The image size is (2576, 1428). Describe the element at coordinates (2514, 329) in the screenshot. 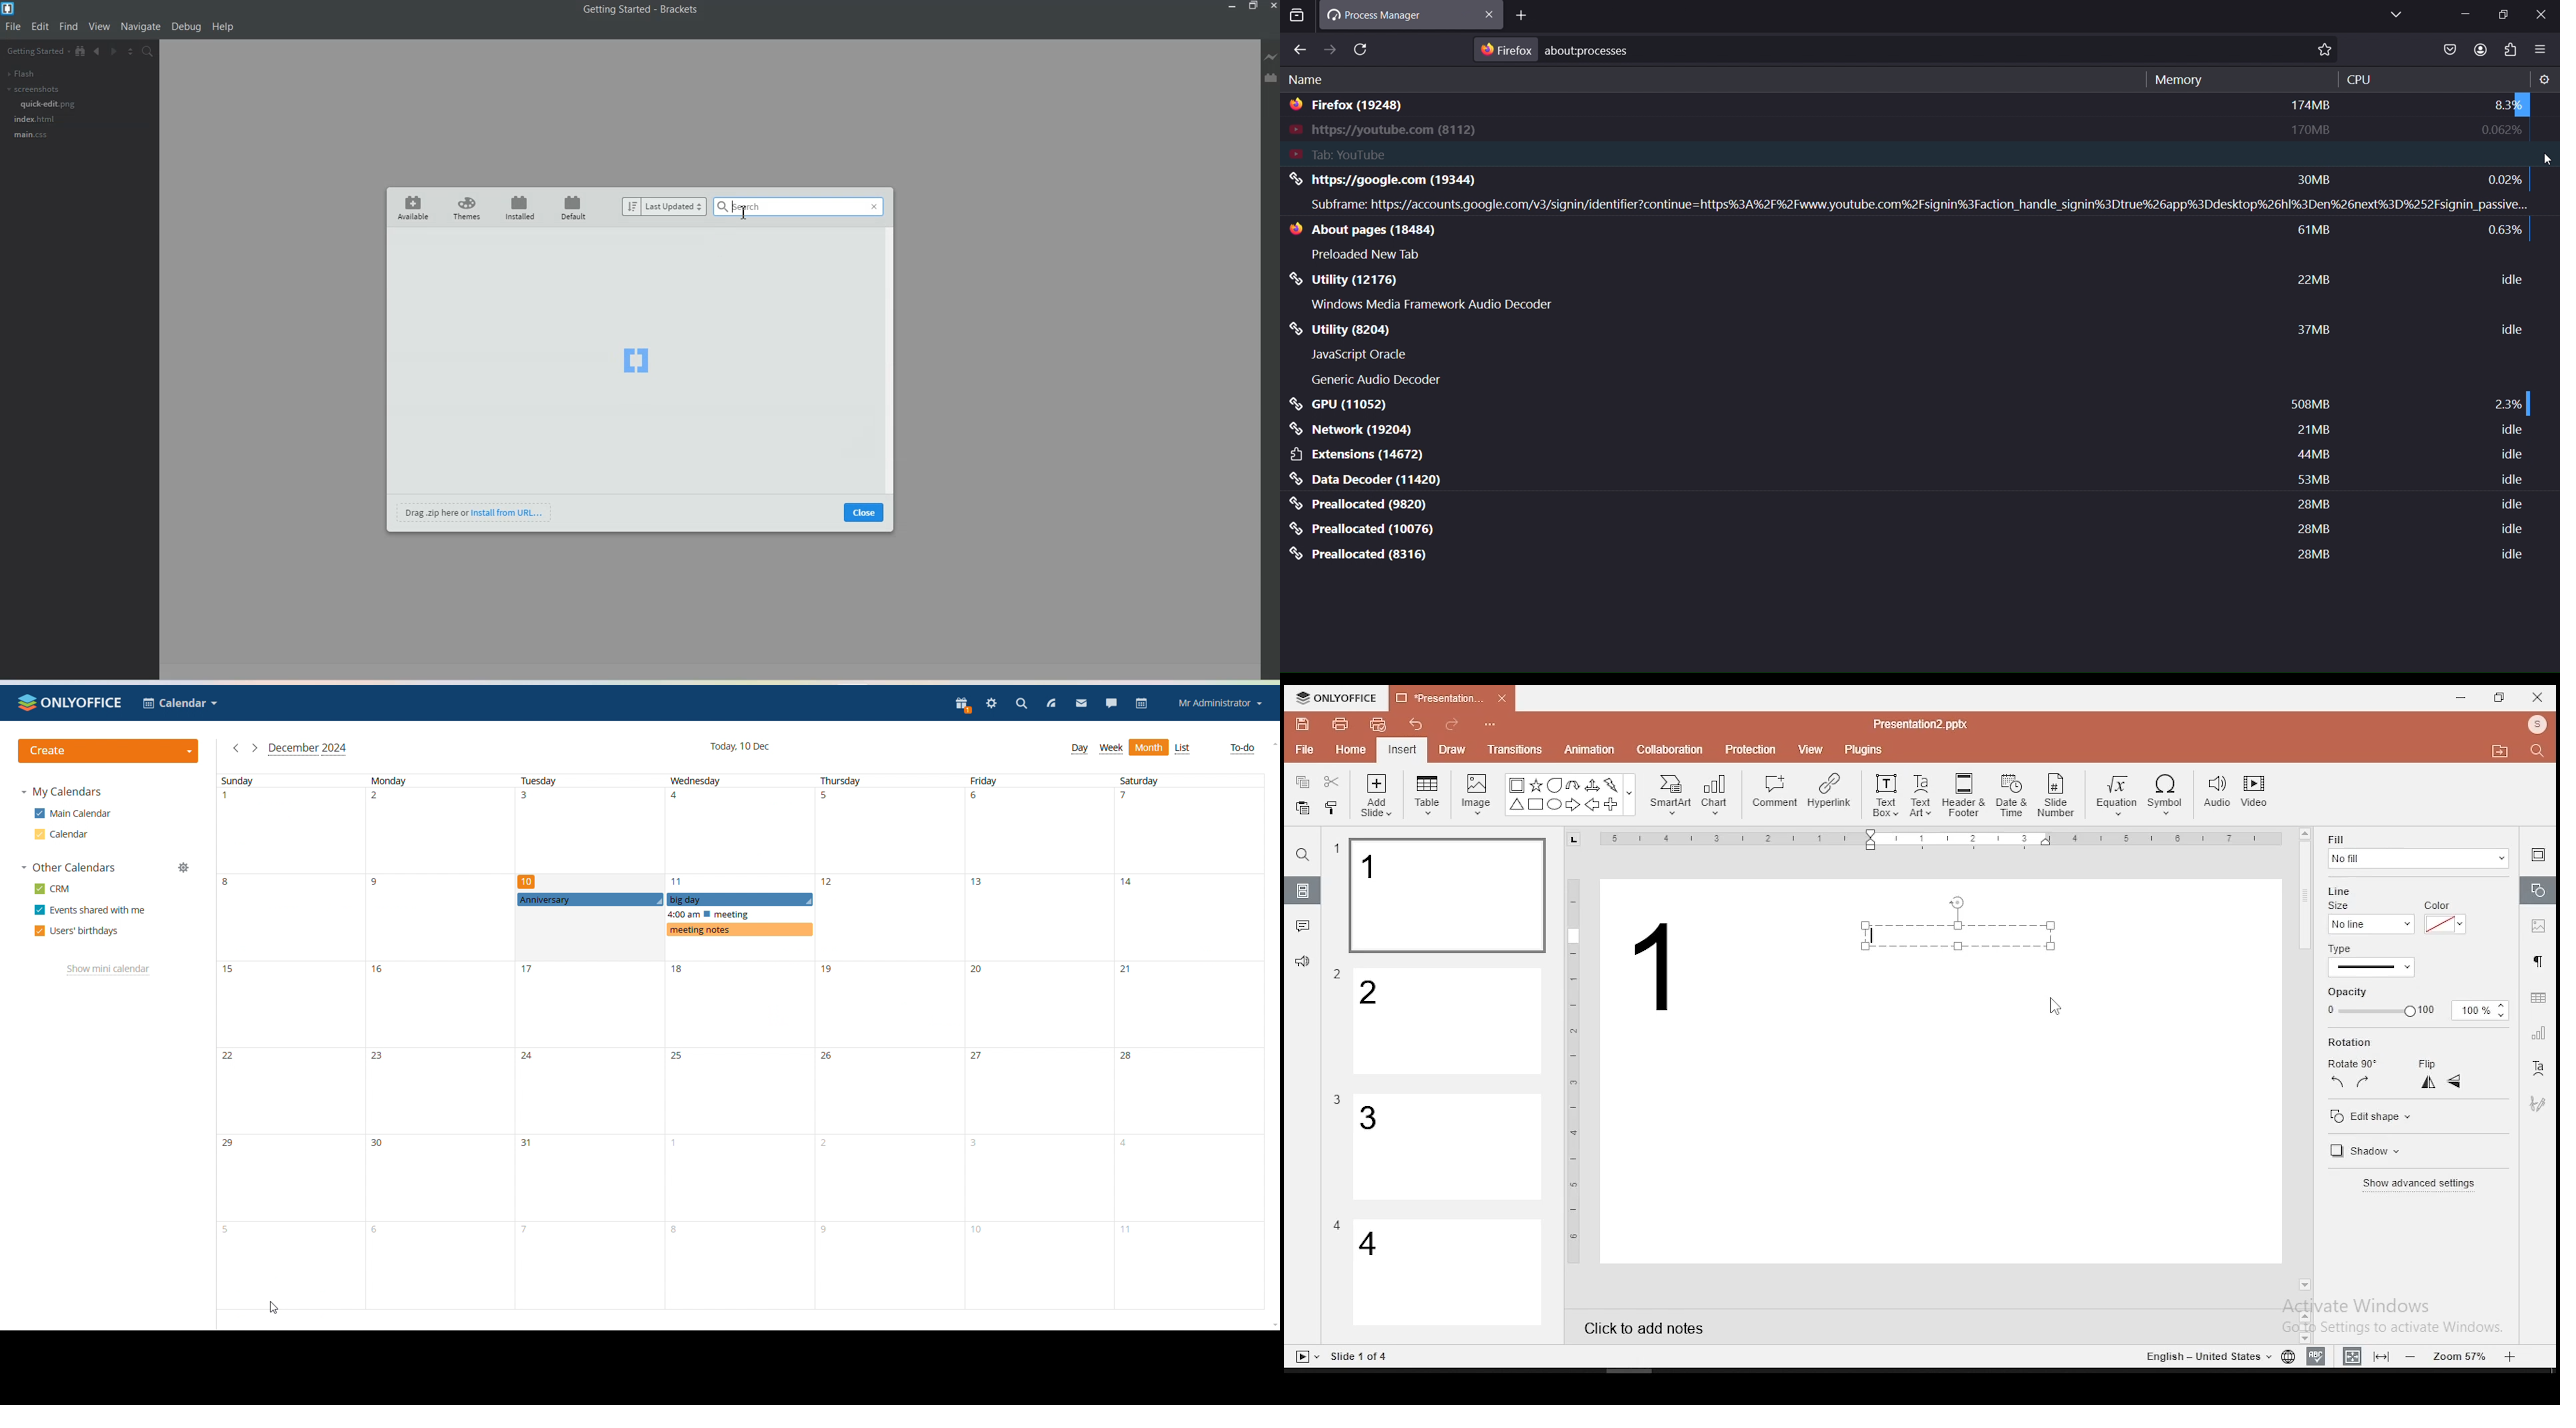

I see `idle` at that location.